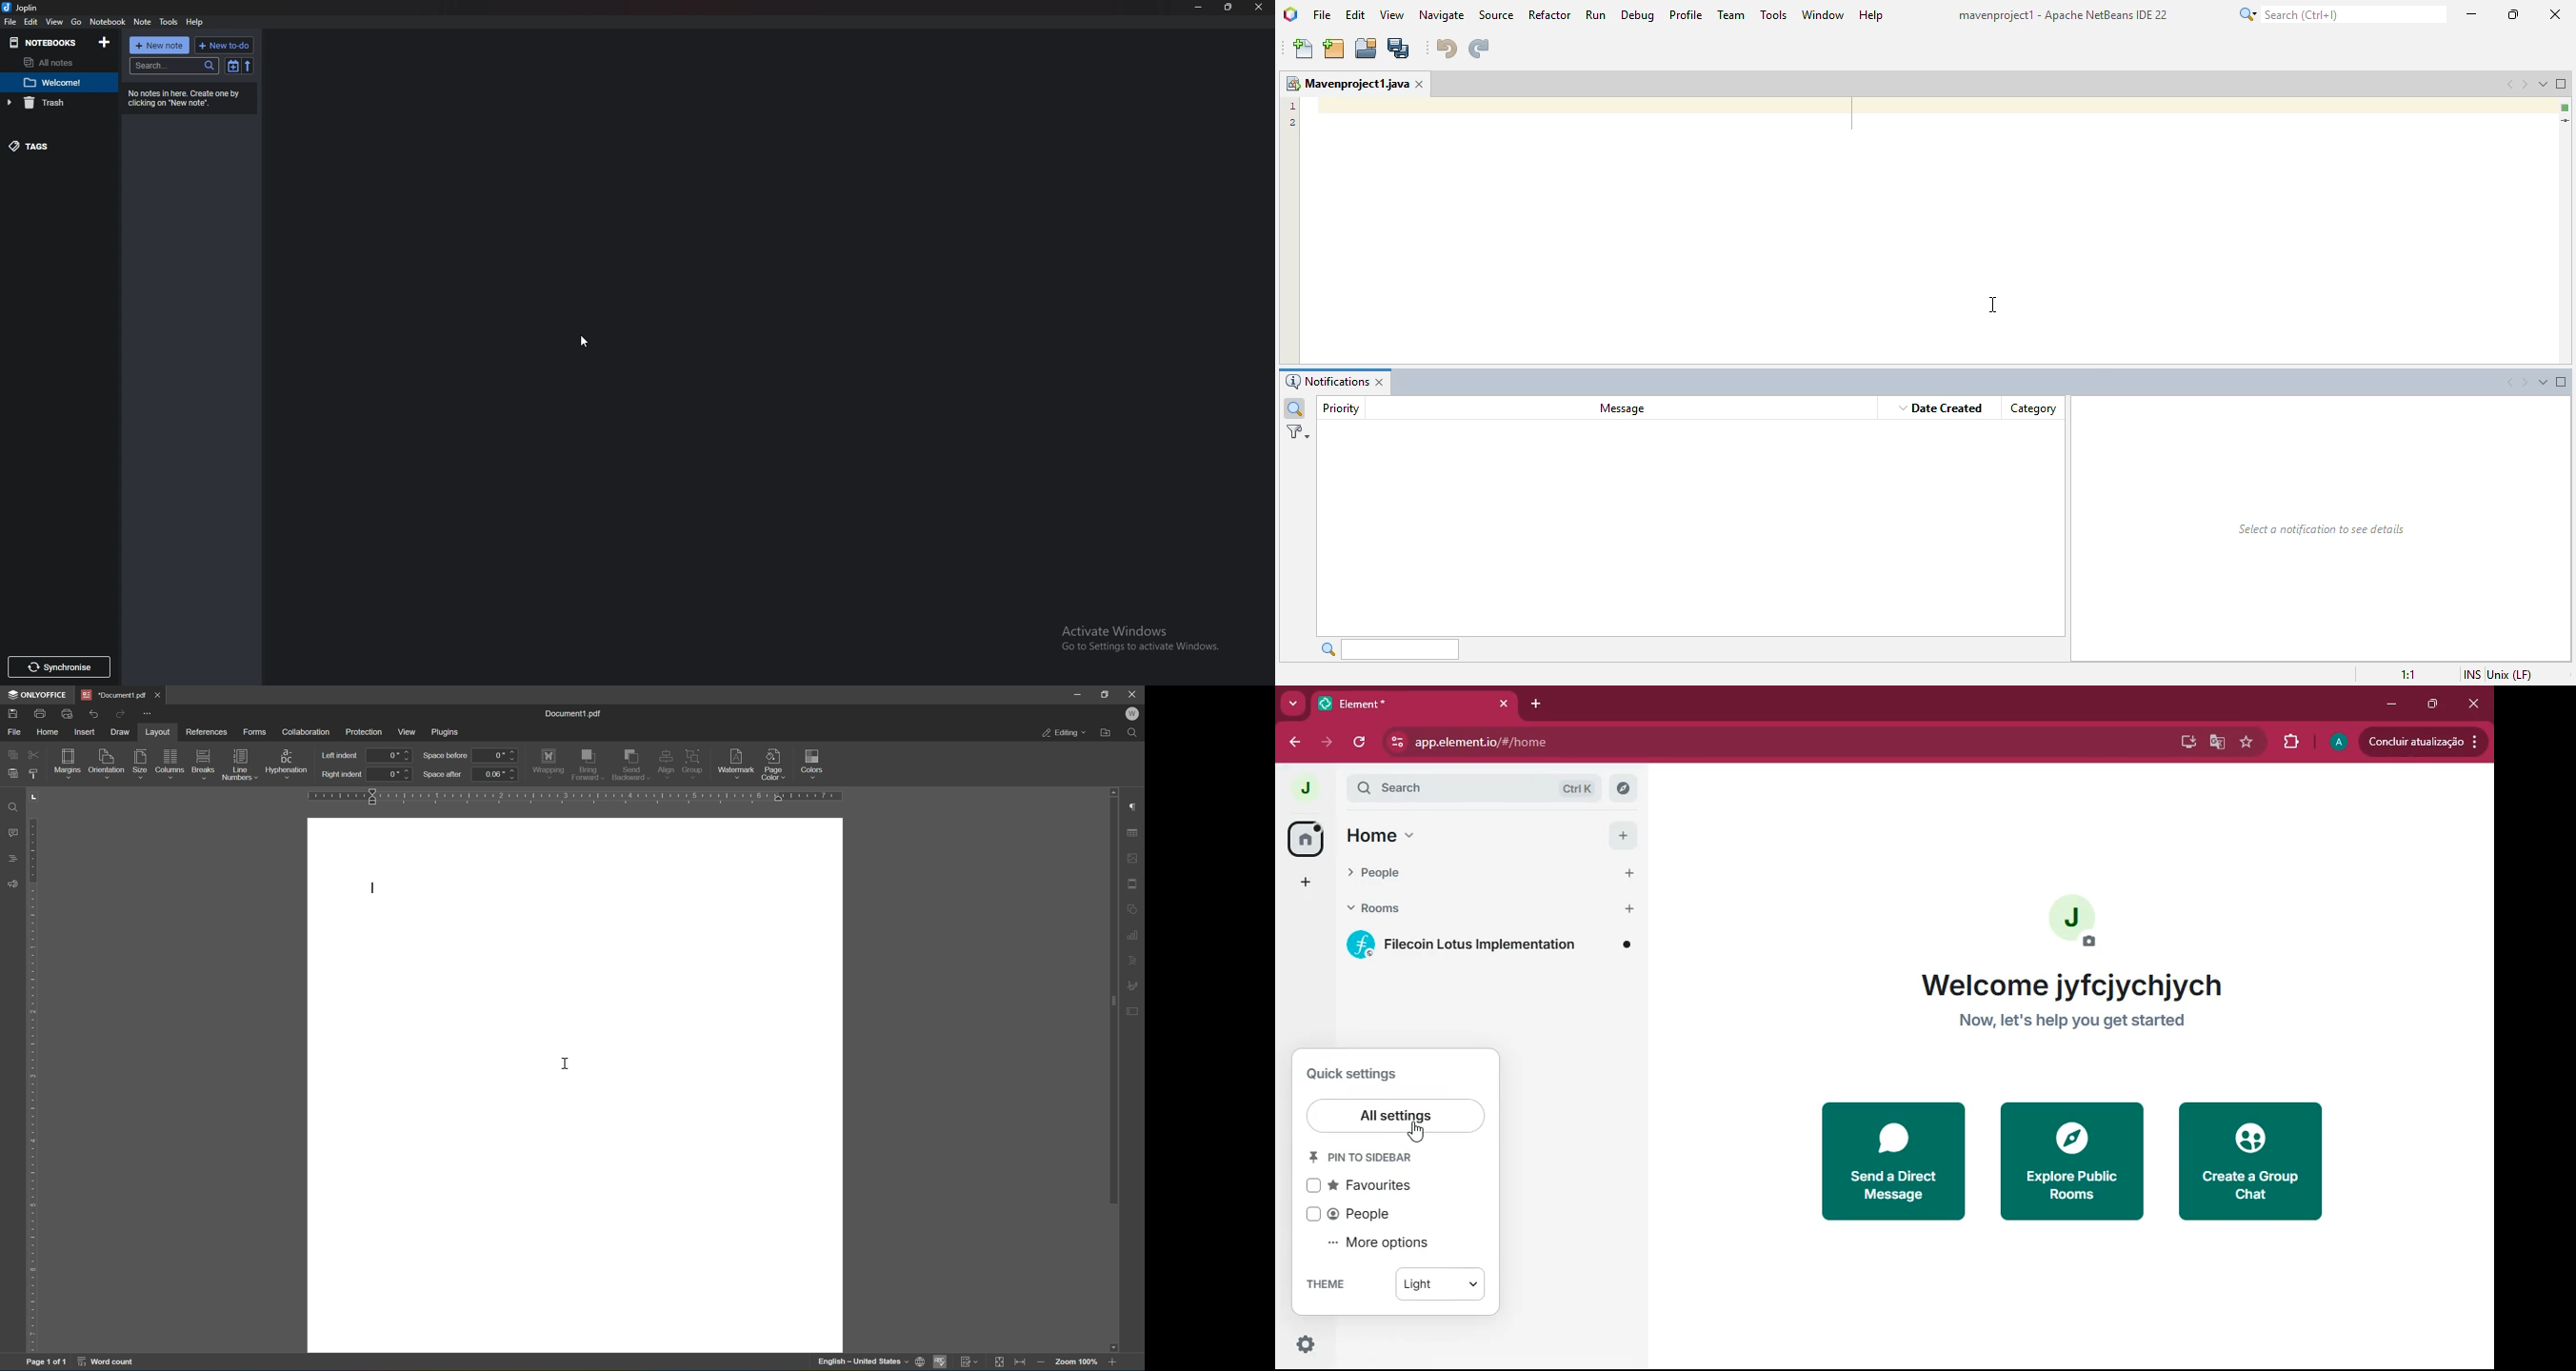 This screenshot has height=1372, width=2576. What do you see at coordinates (12, 712) in the screenshot?
I see `save` at bounding box center [12, 712].